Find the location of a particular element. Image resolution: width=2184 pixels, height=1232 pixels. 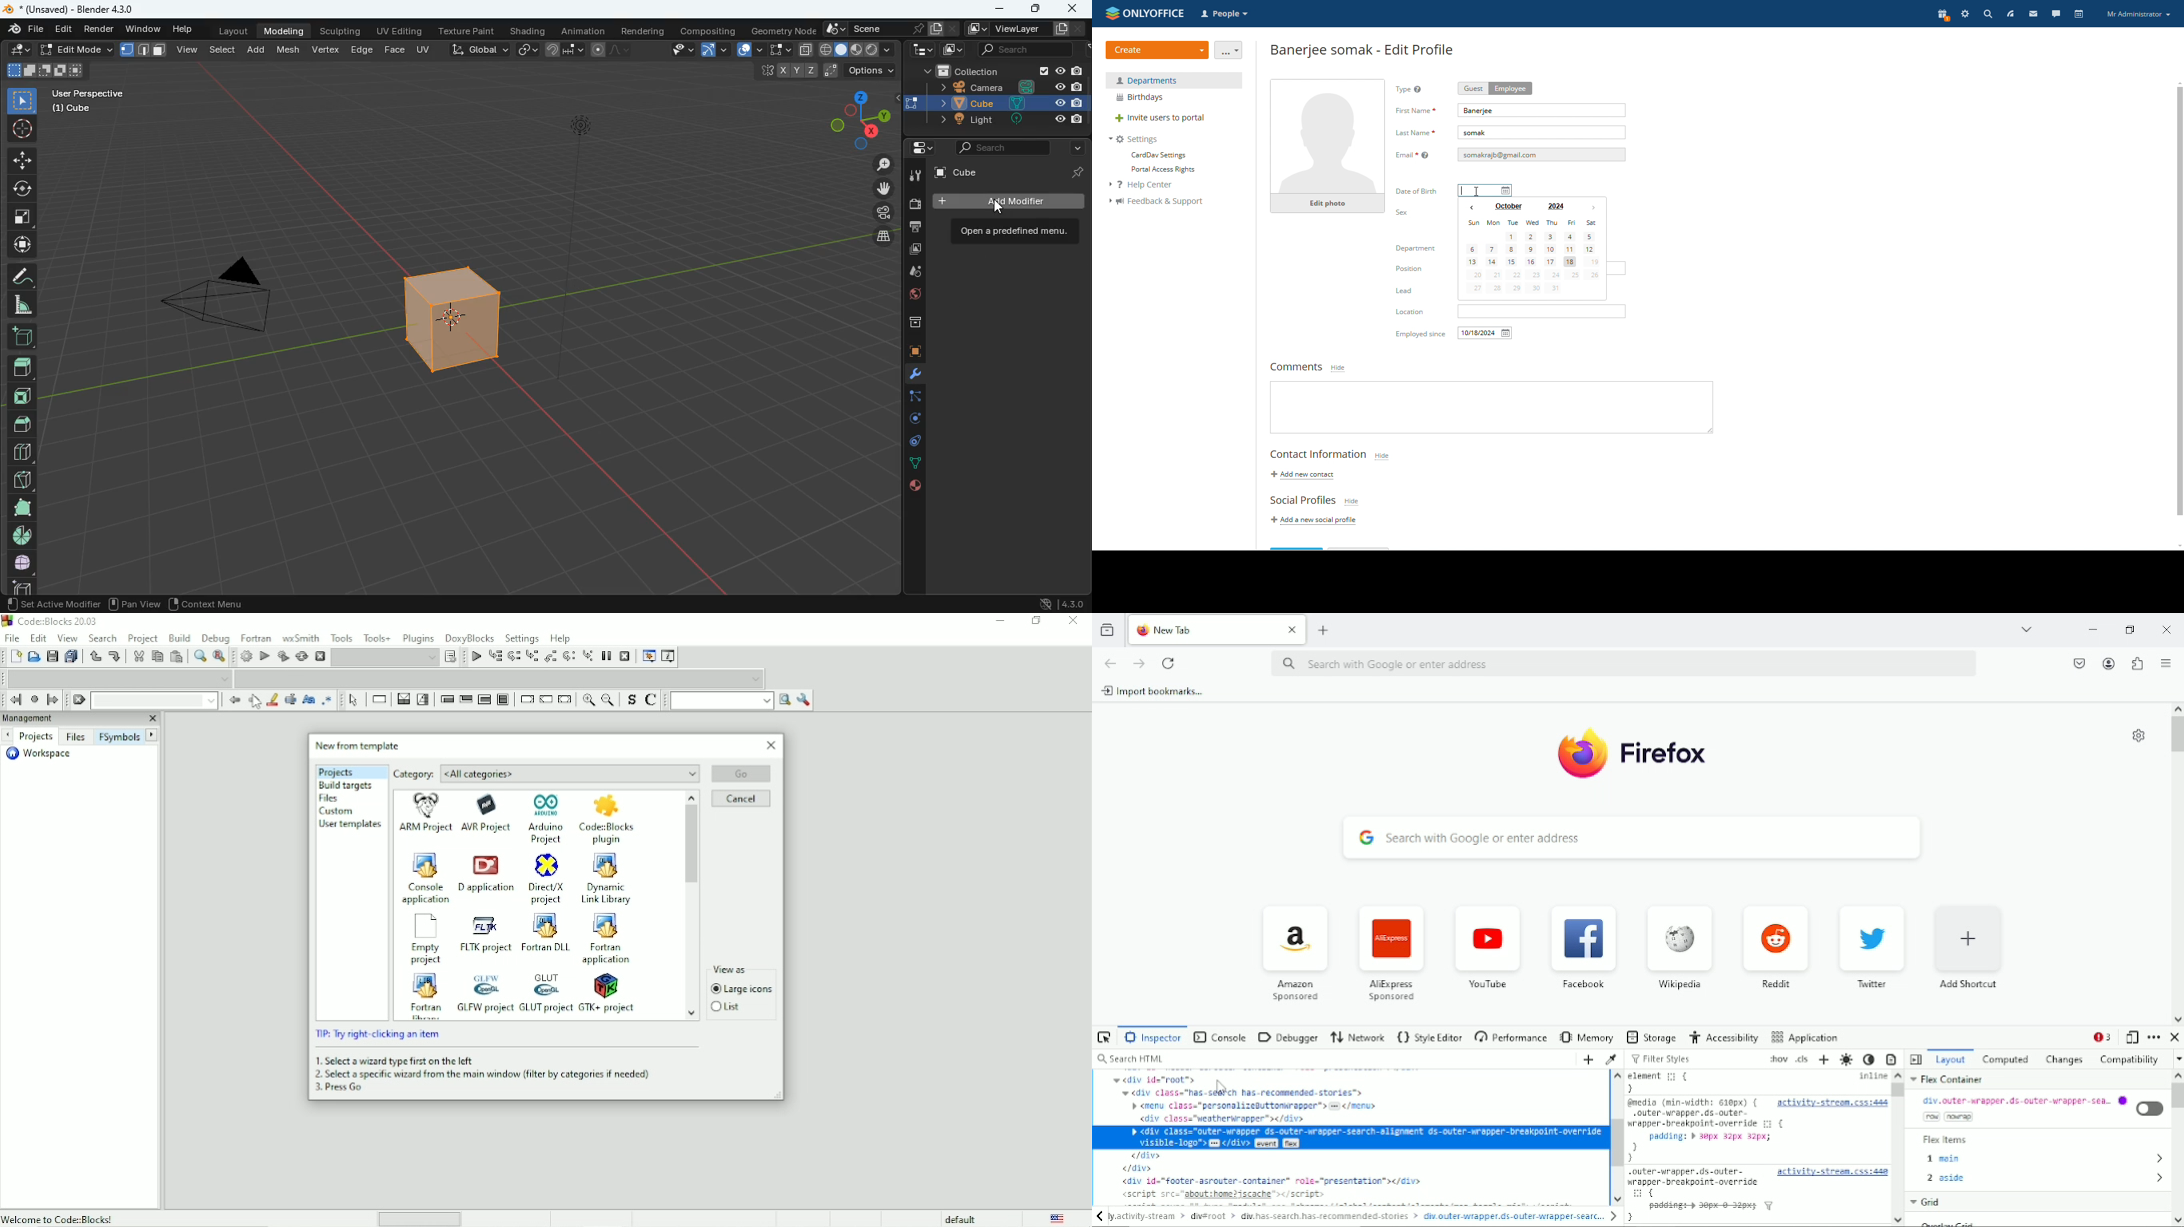

4.30 is located at coordinates (1058, 604).